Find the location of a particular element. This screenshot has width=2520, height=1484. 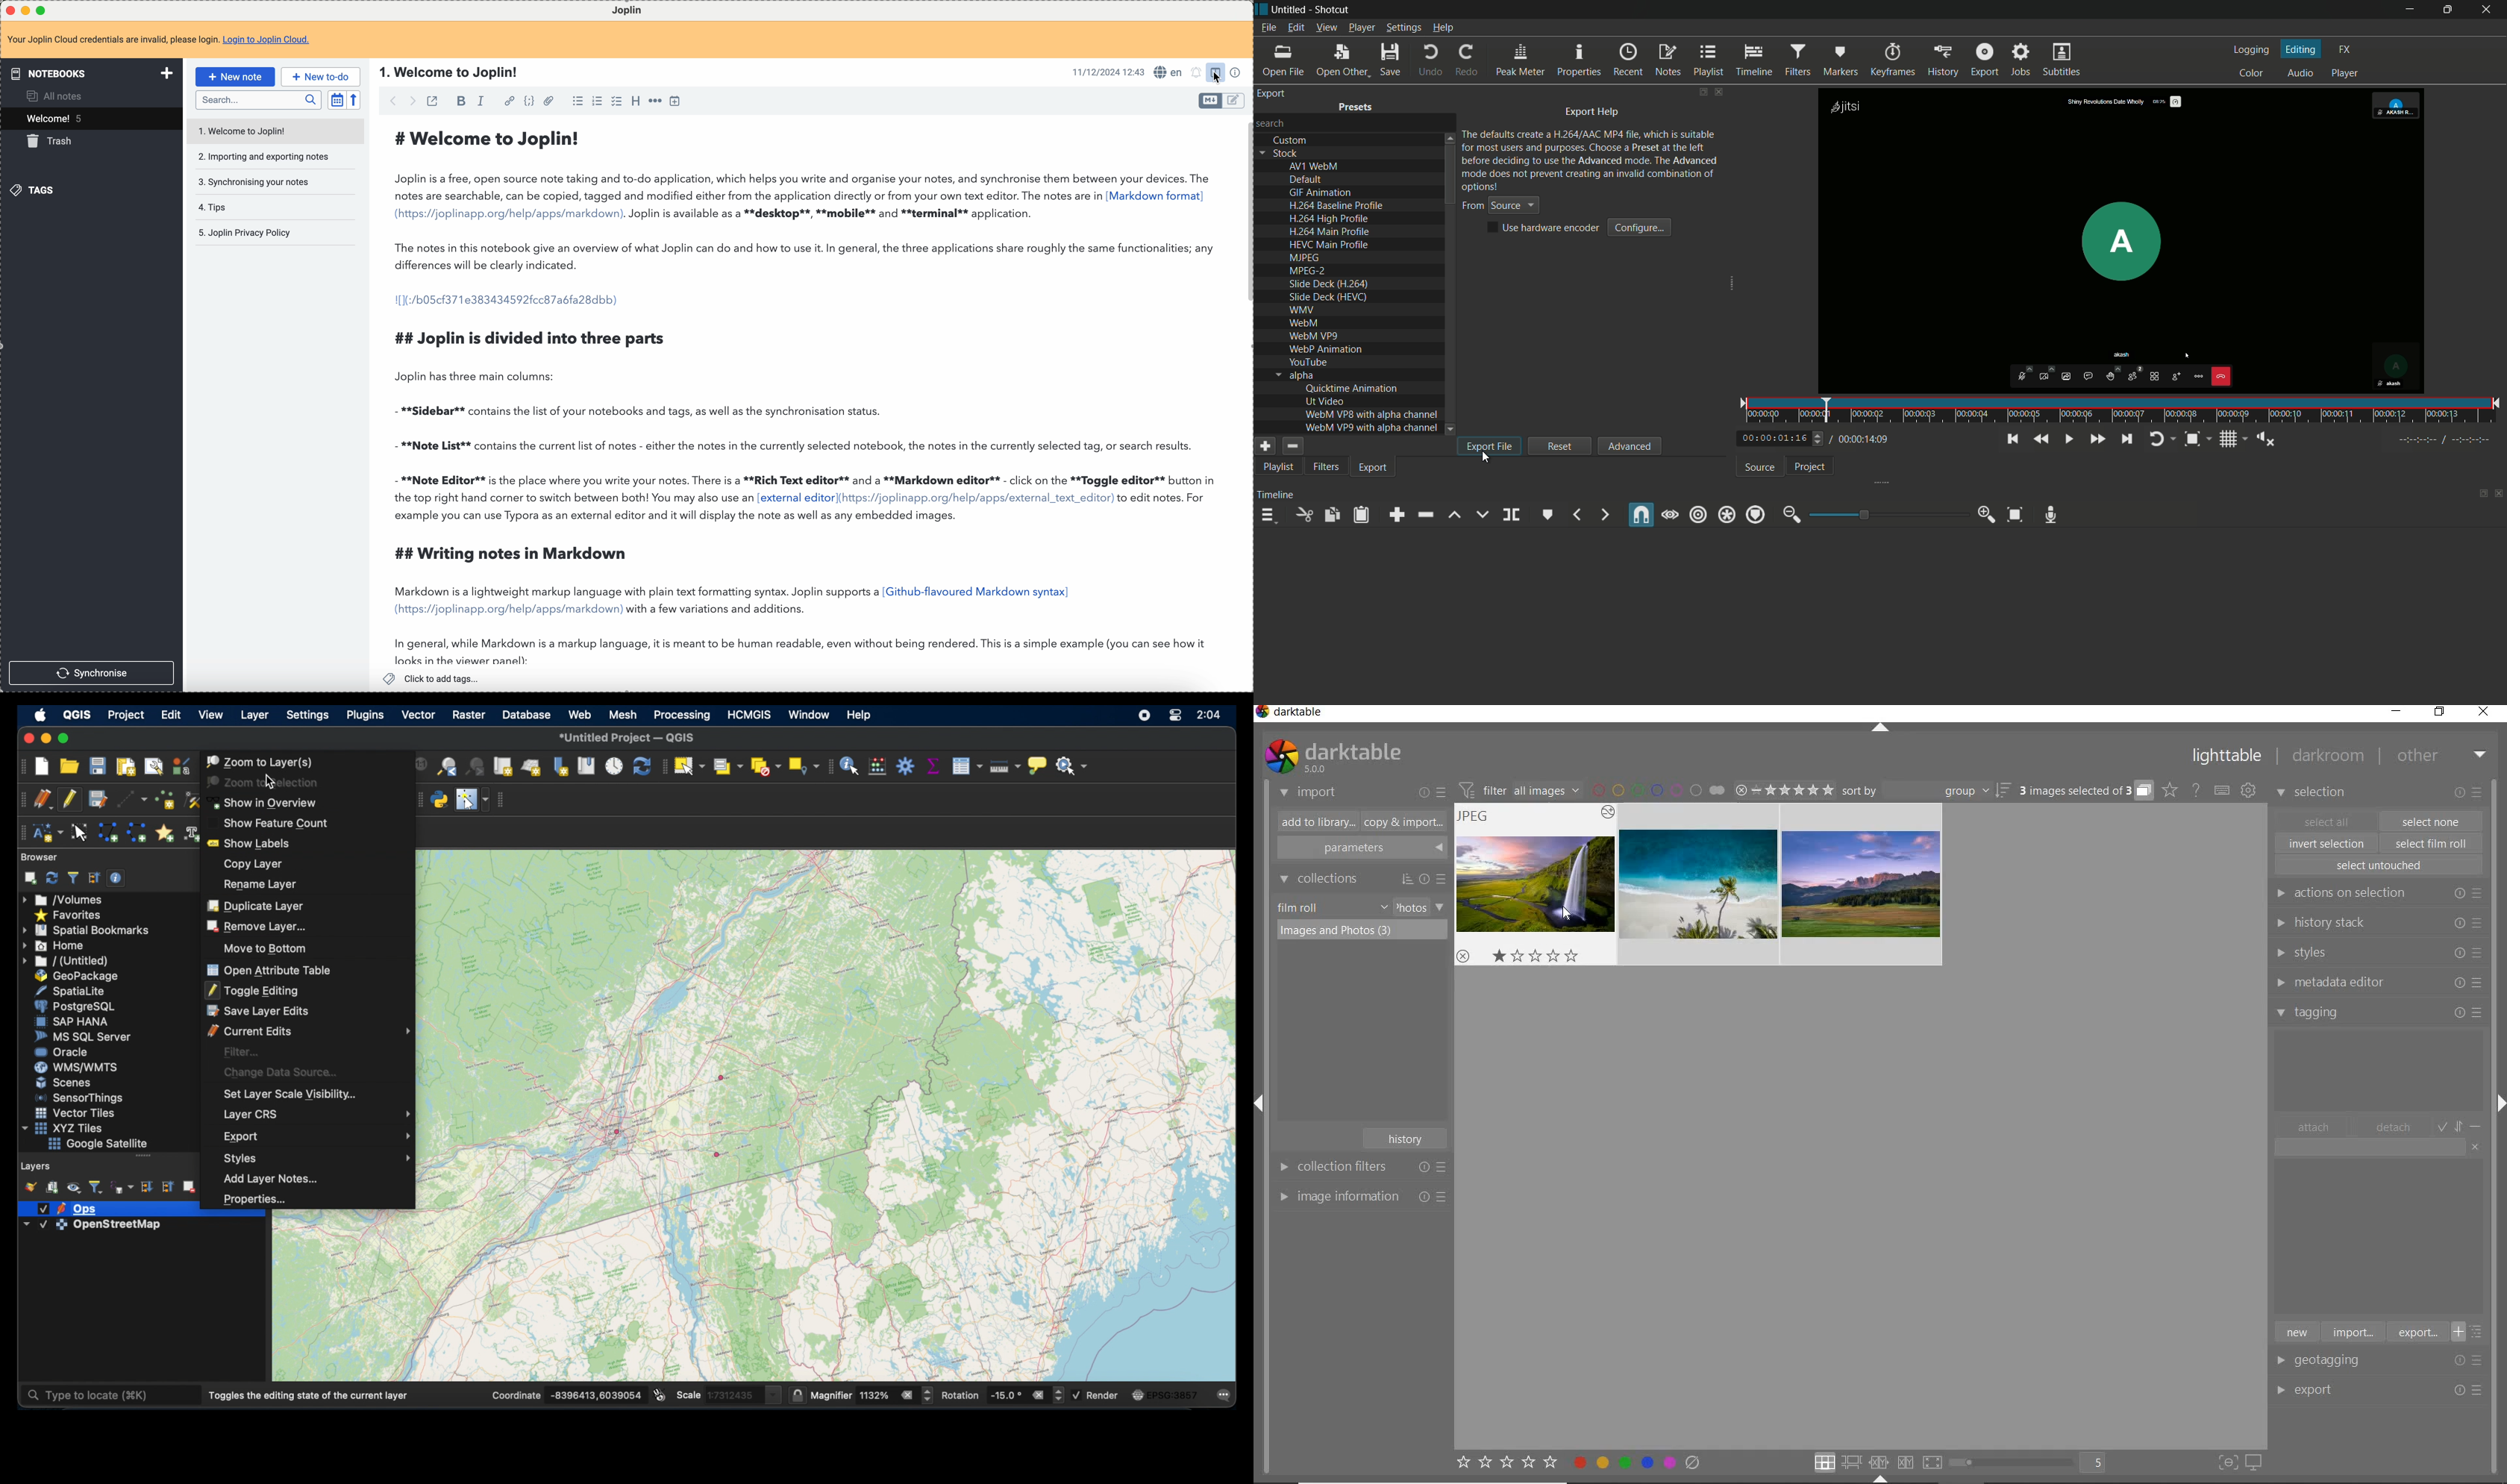

click option to select layout is located at coordinates (1875, 1462).